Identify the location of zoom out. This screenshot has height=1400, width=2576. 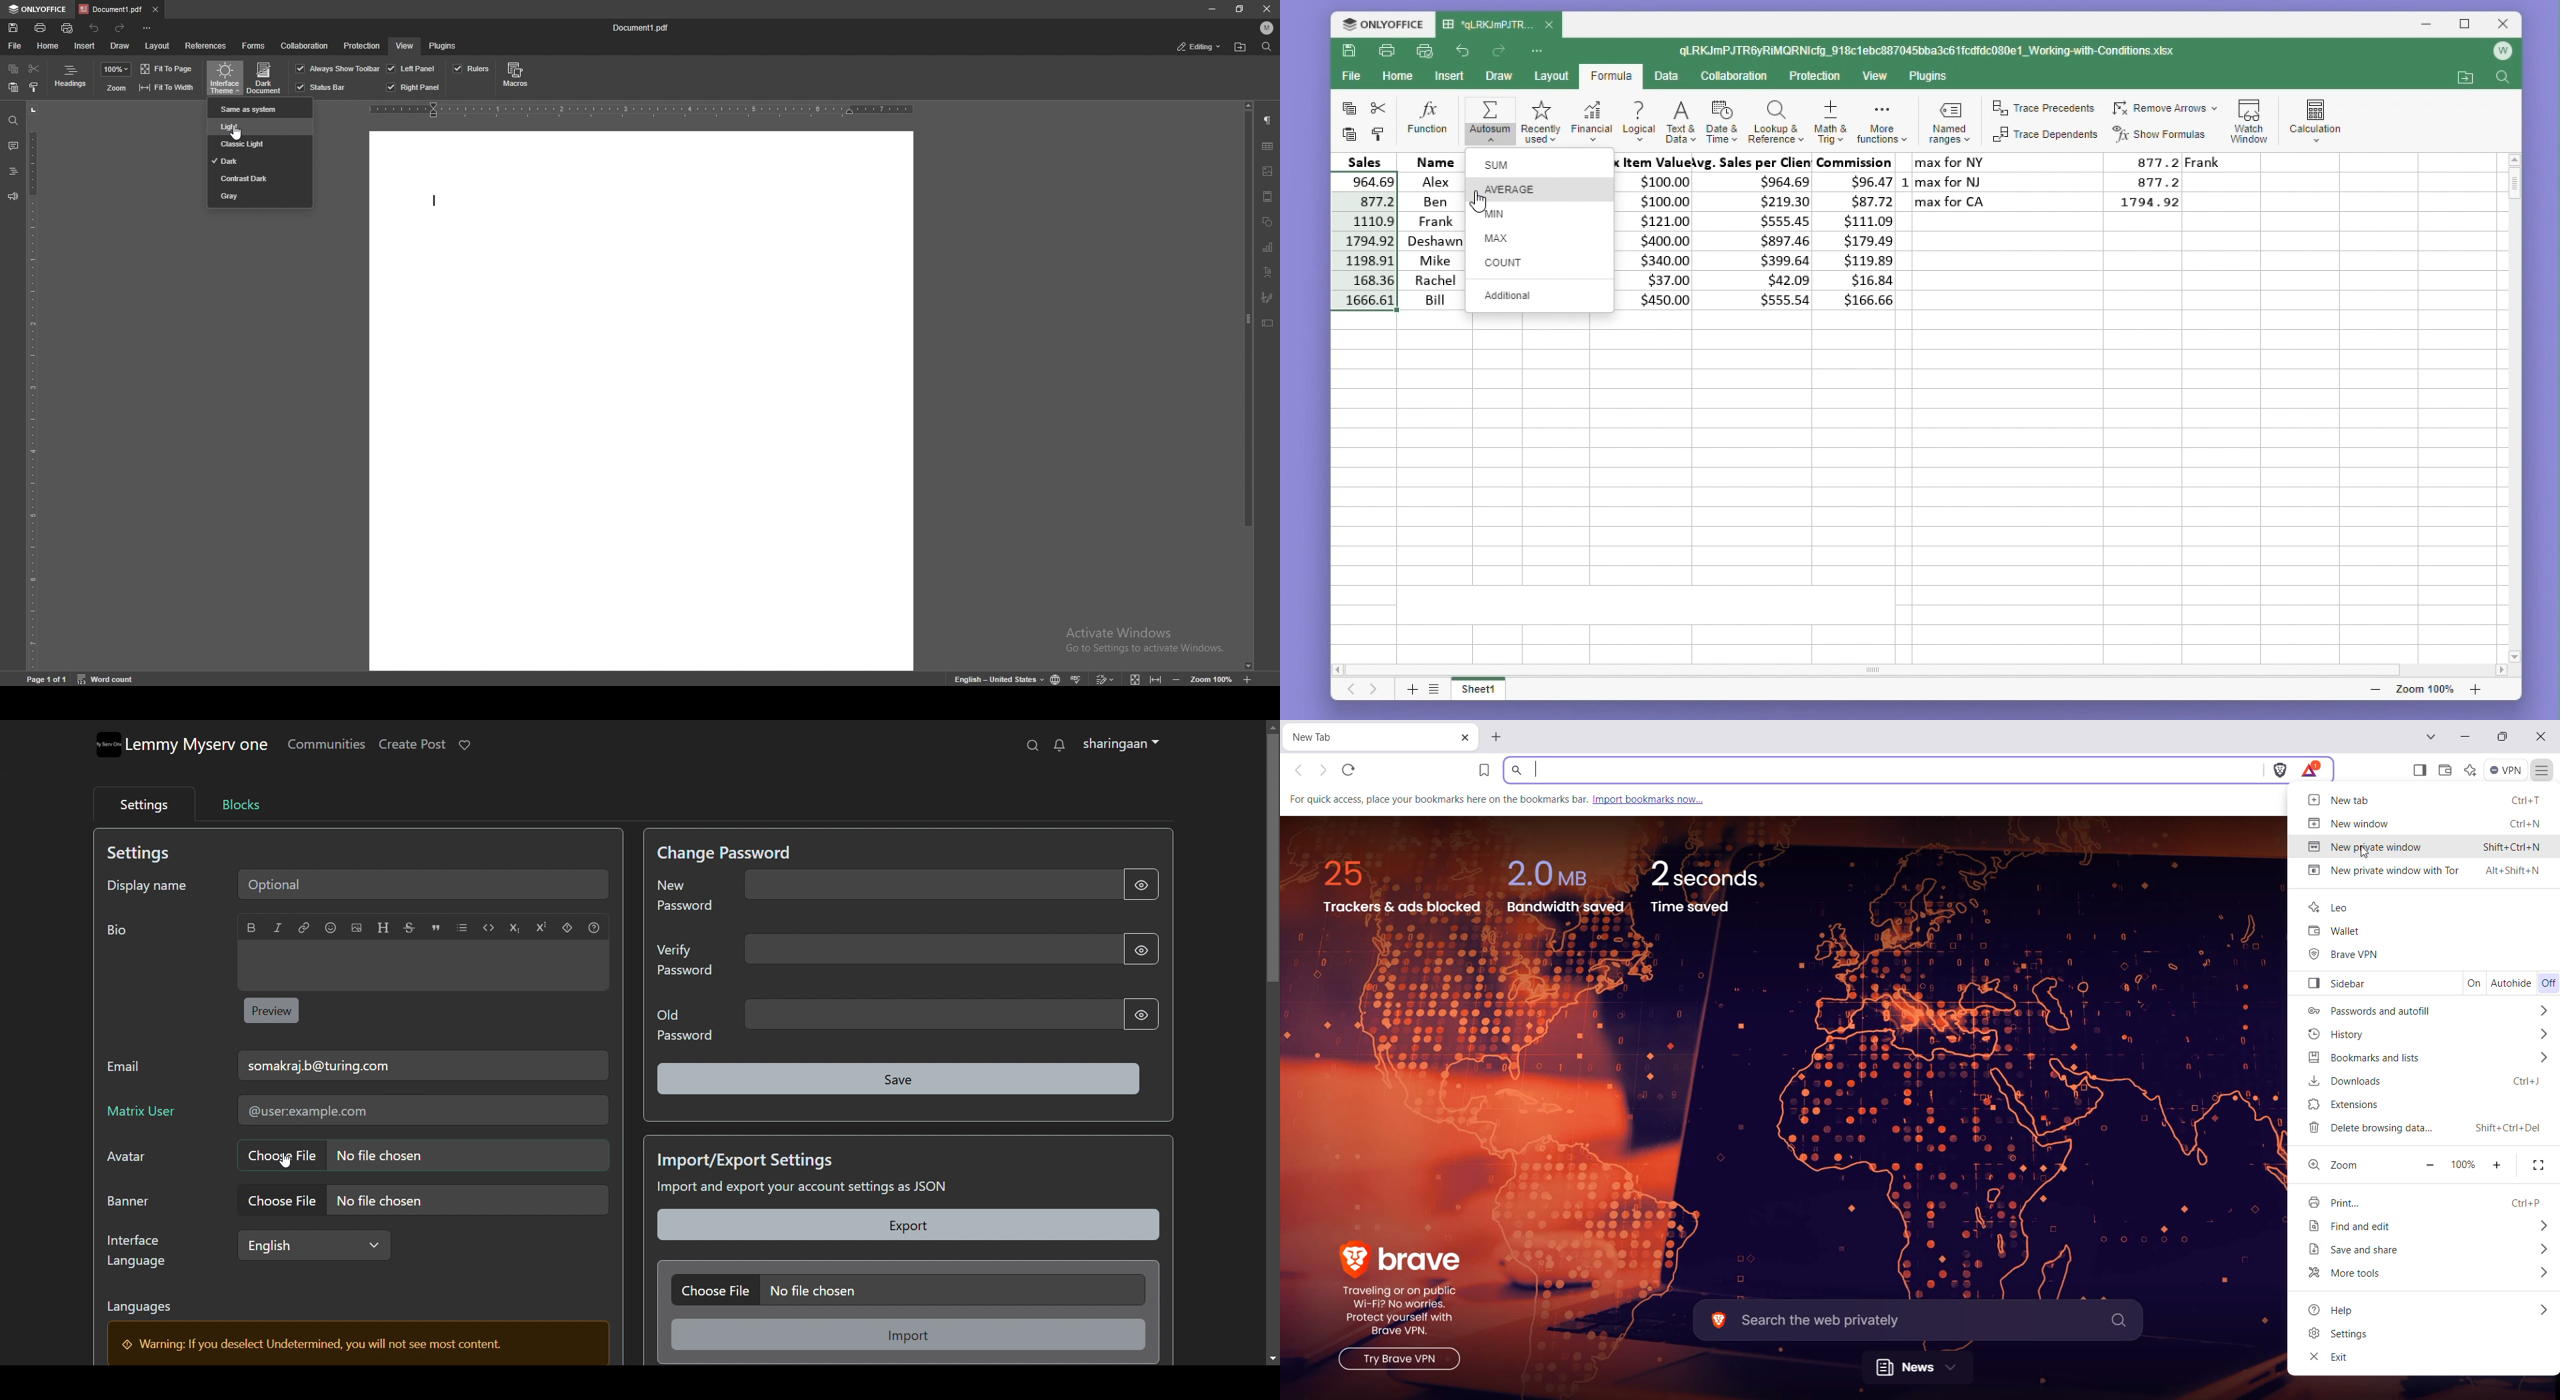
(2377, 690).